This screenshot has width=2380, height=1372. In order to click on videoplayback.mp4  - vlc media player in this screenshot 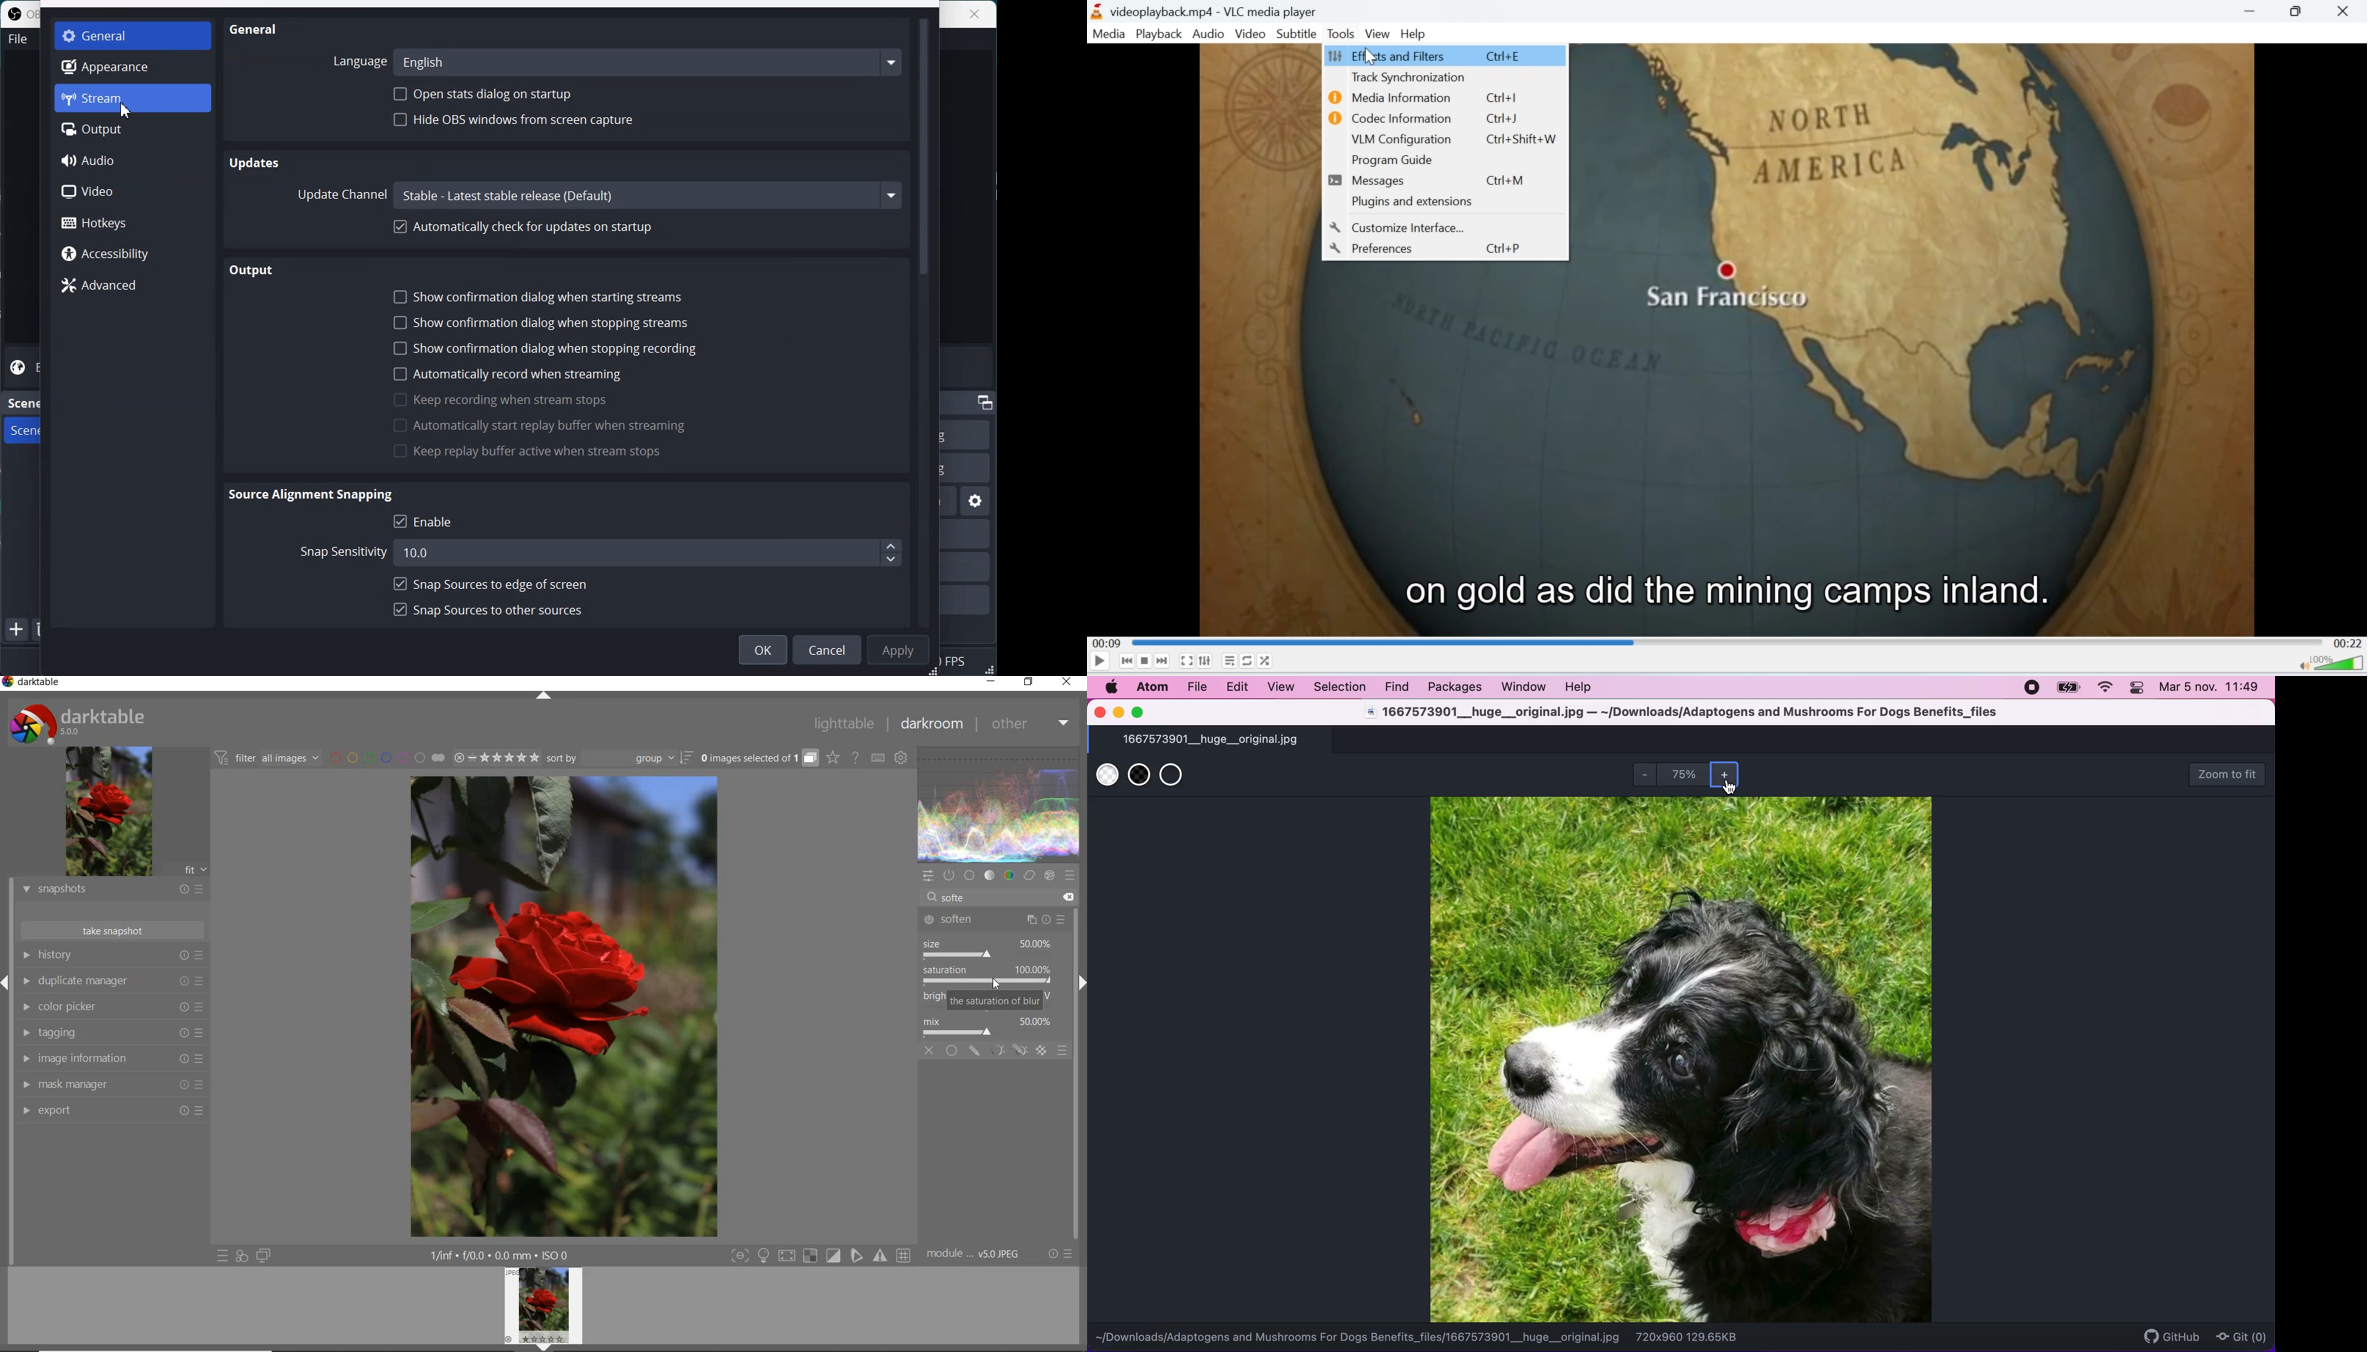, I will do `click(1208, 11)`.